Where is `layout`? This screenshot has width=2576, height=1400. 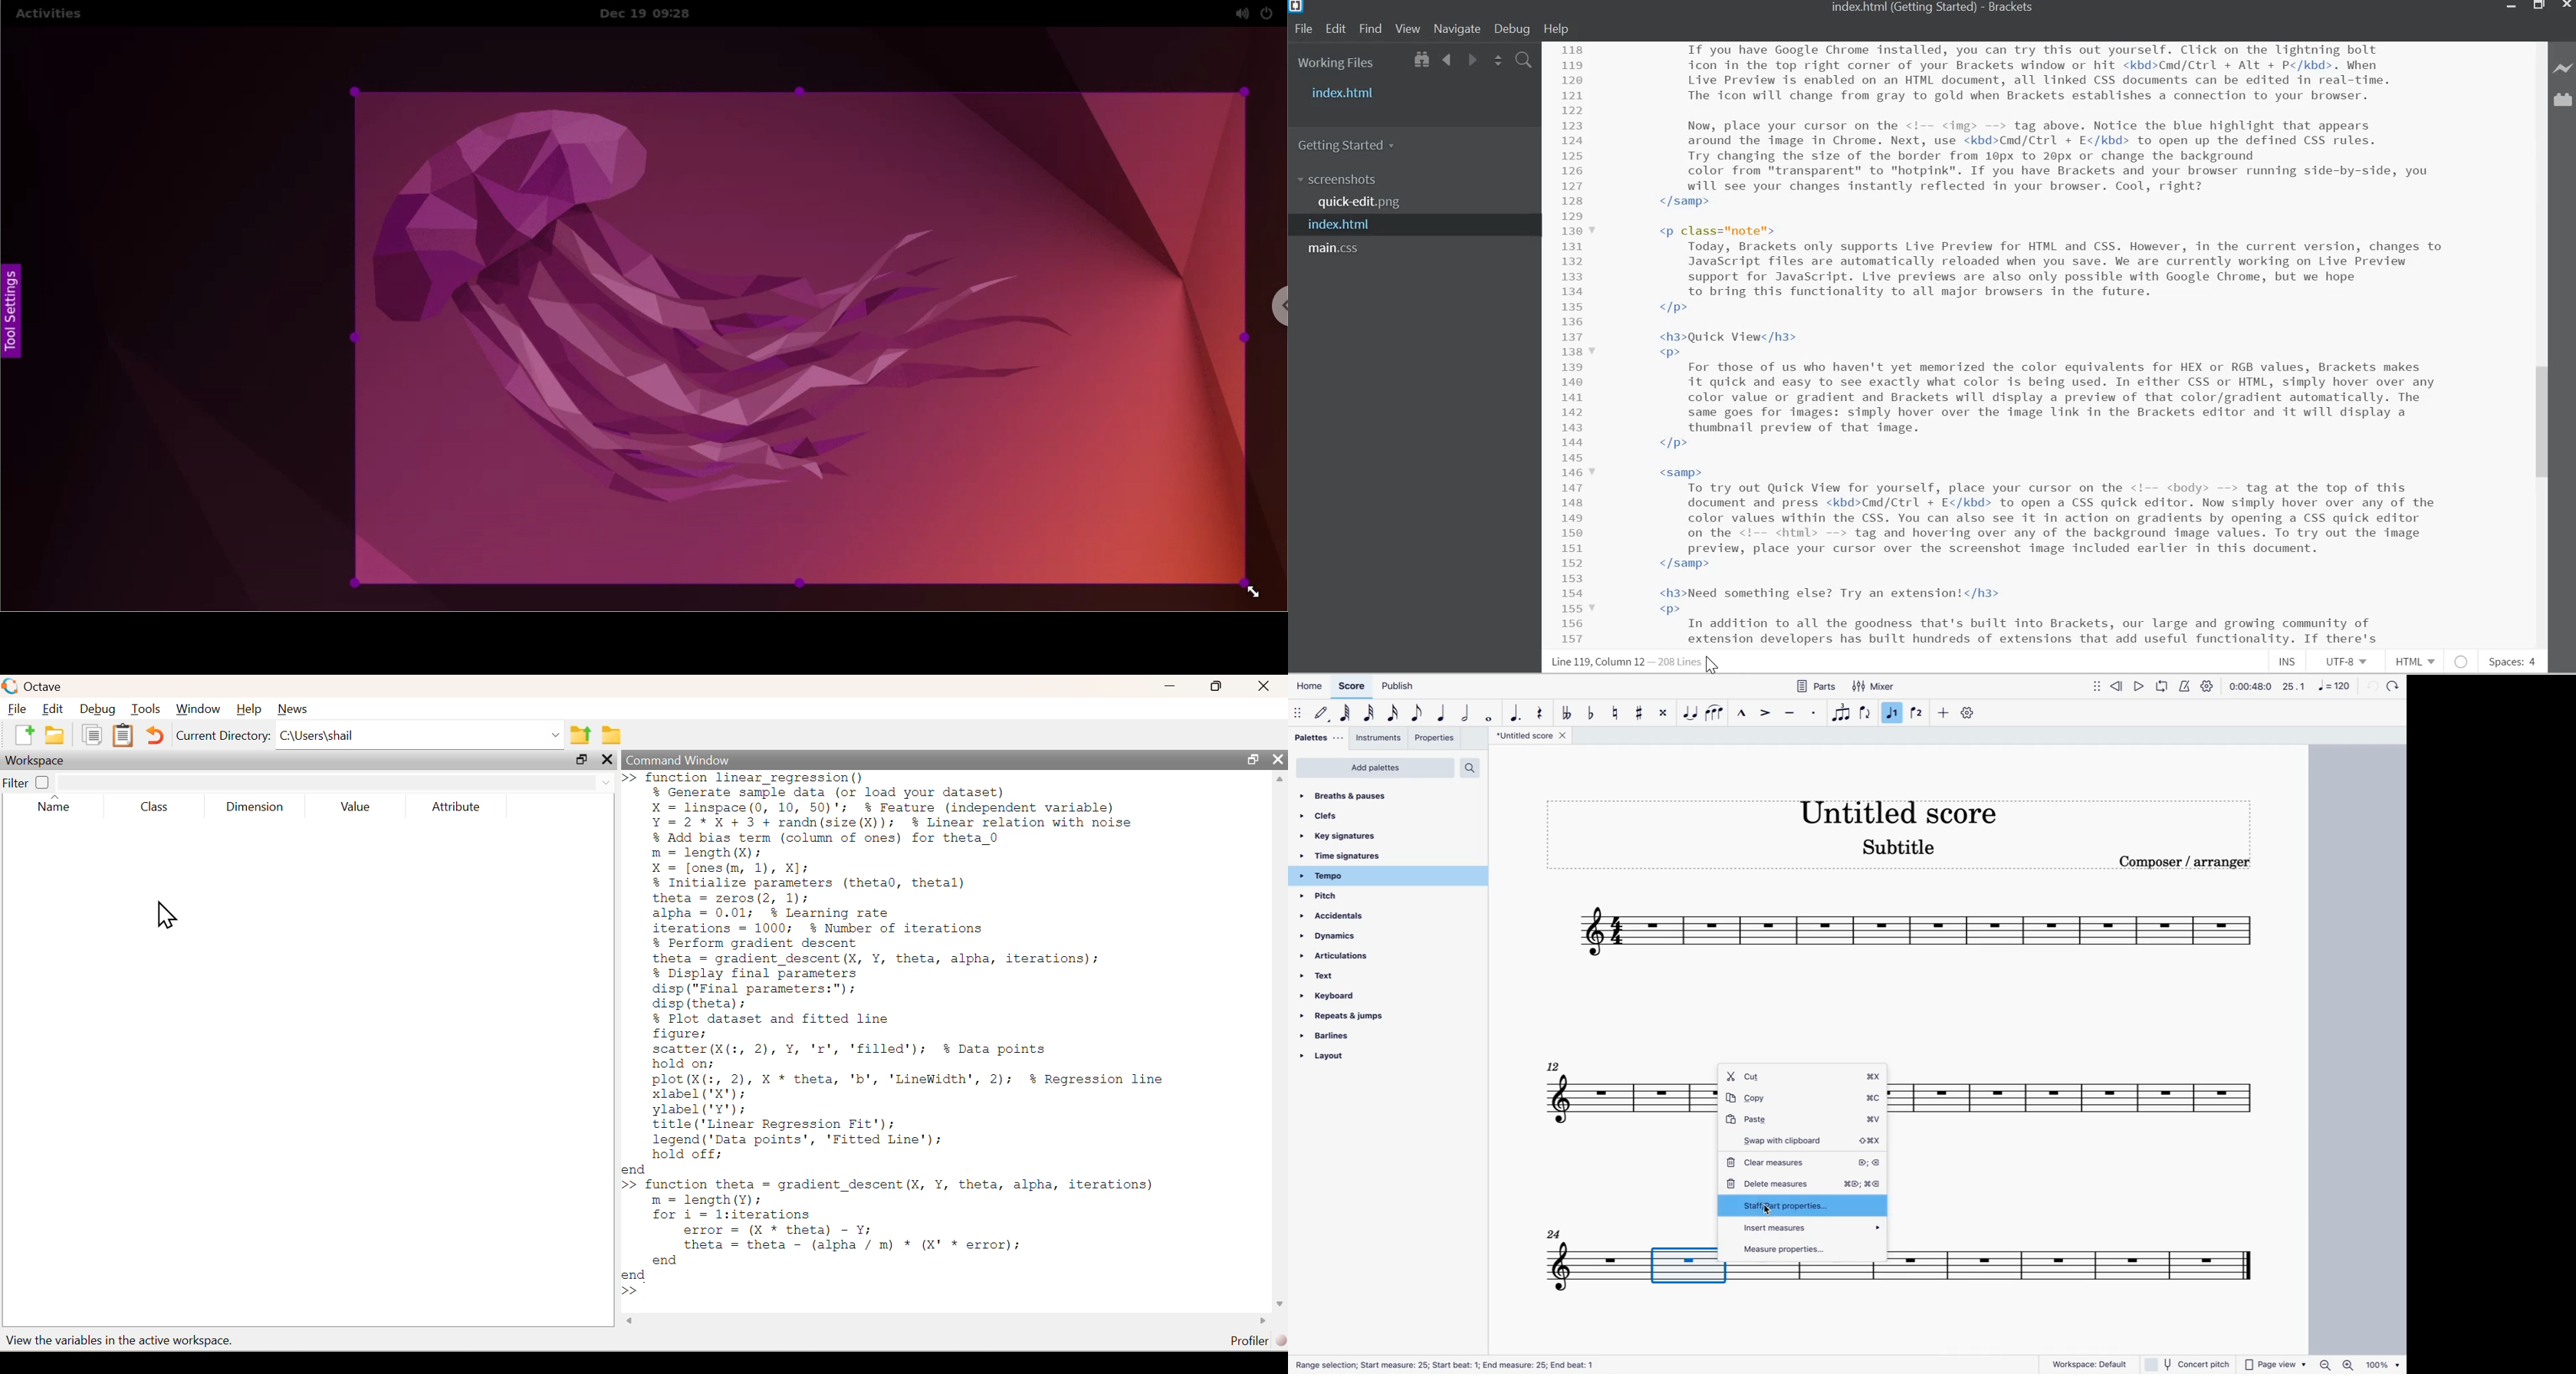
layout is located at coordinates (1349, 1057).